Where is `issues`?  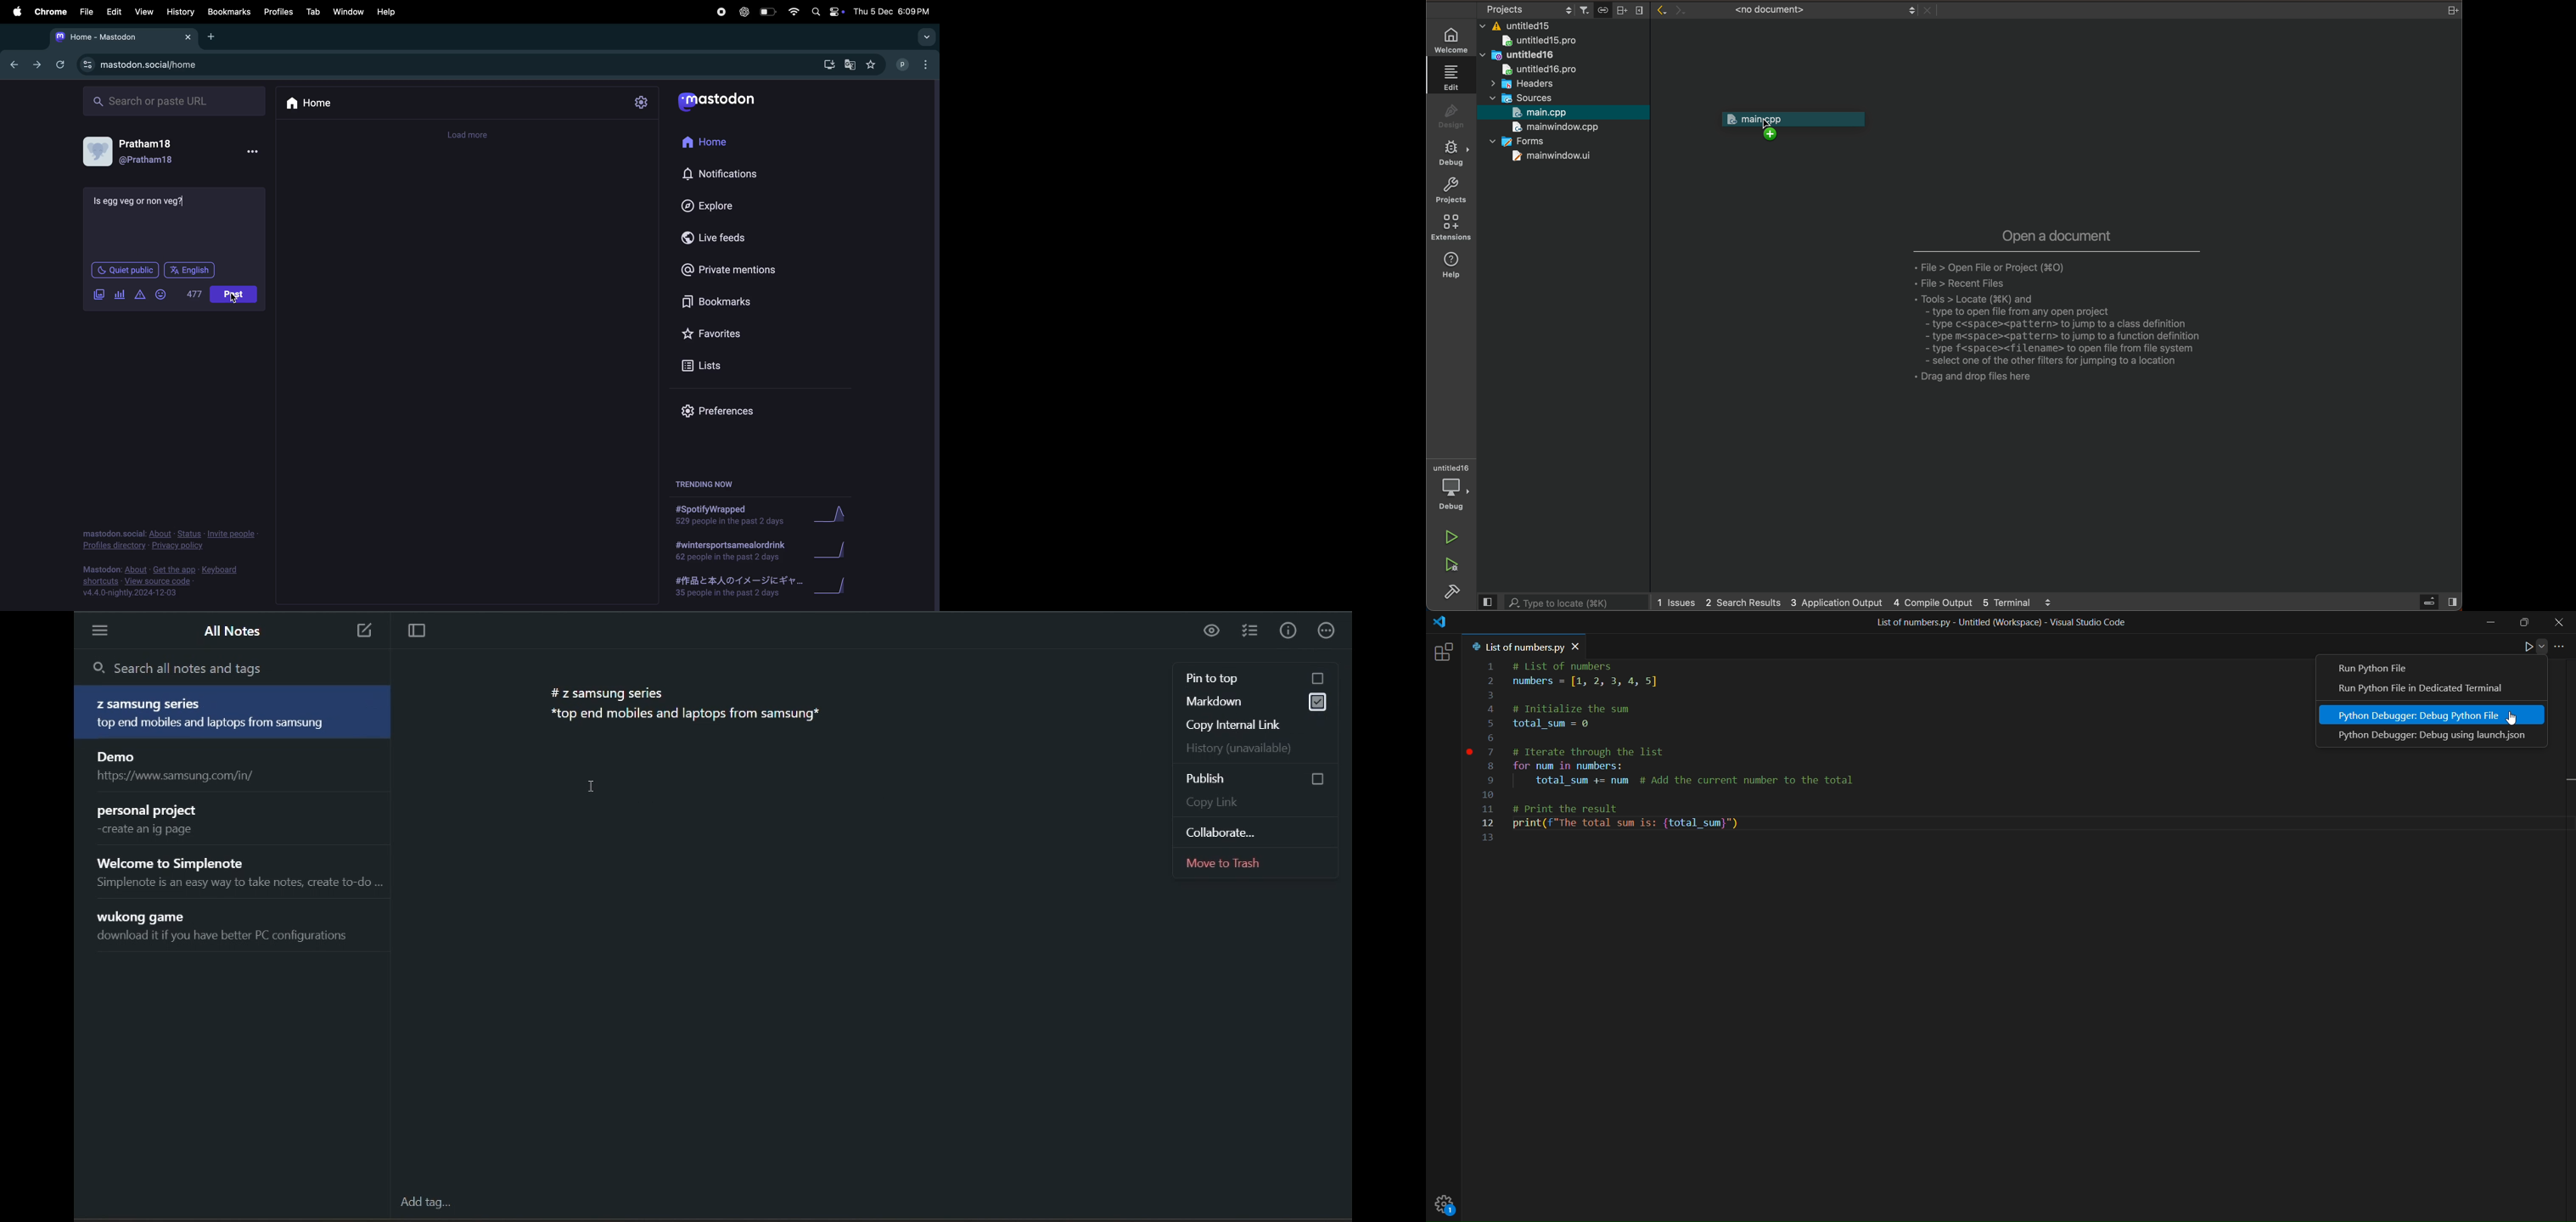
issues is located at coordinates (1679, 603).